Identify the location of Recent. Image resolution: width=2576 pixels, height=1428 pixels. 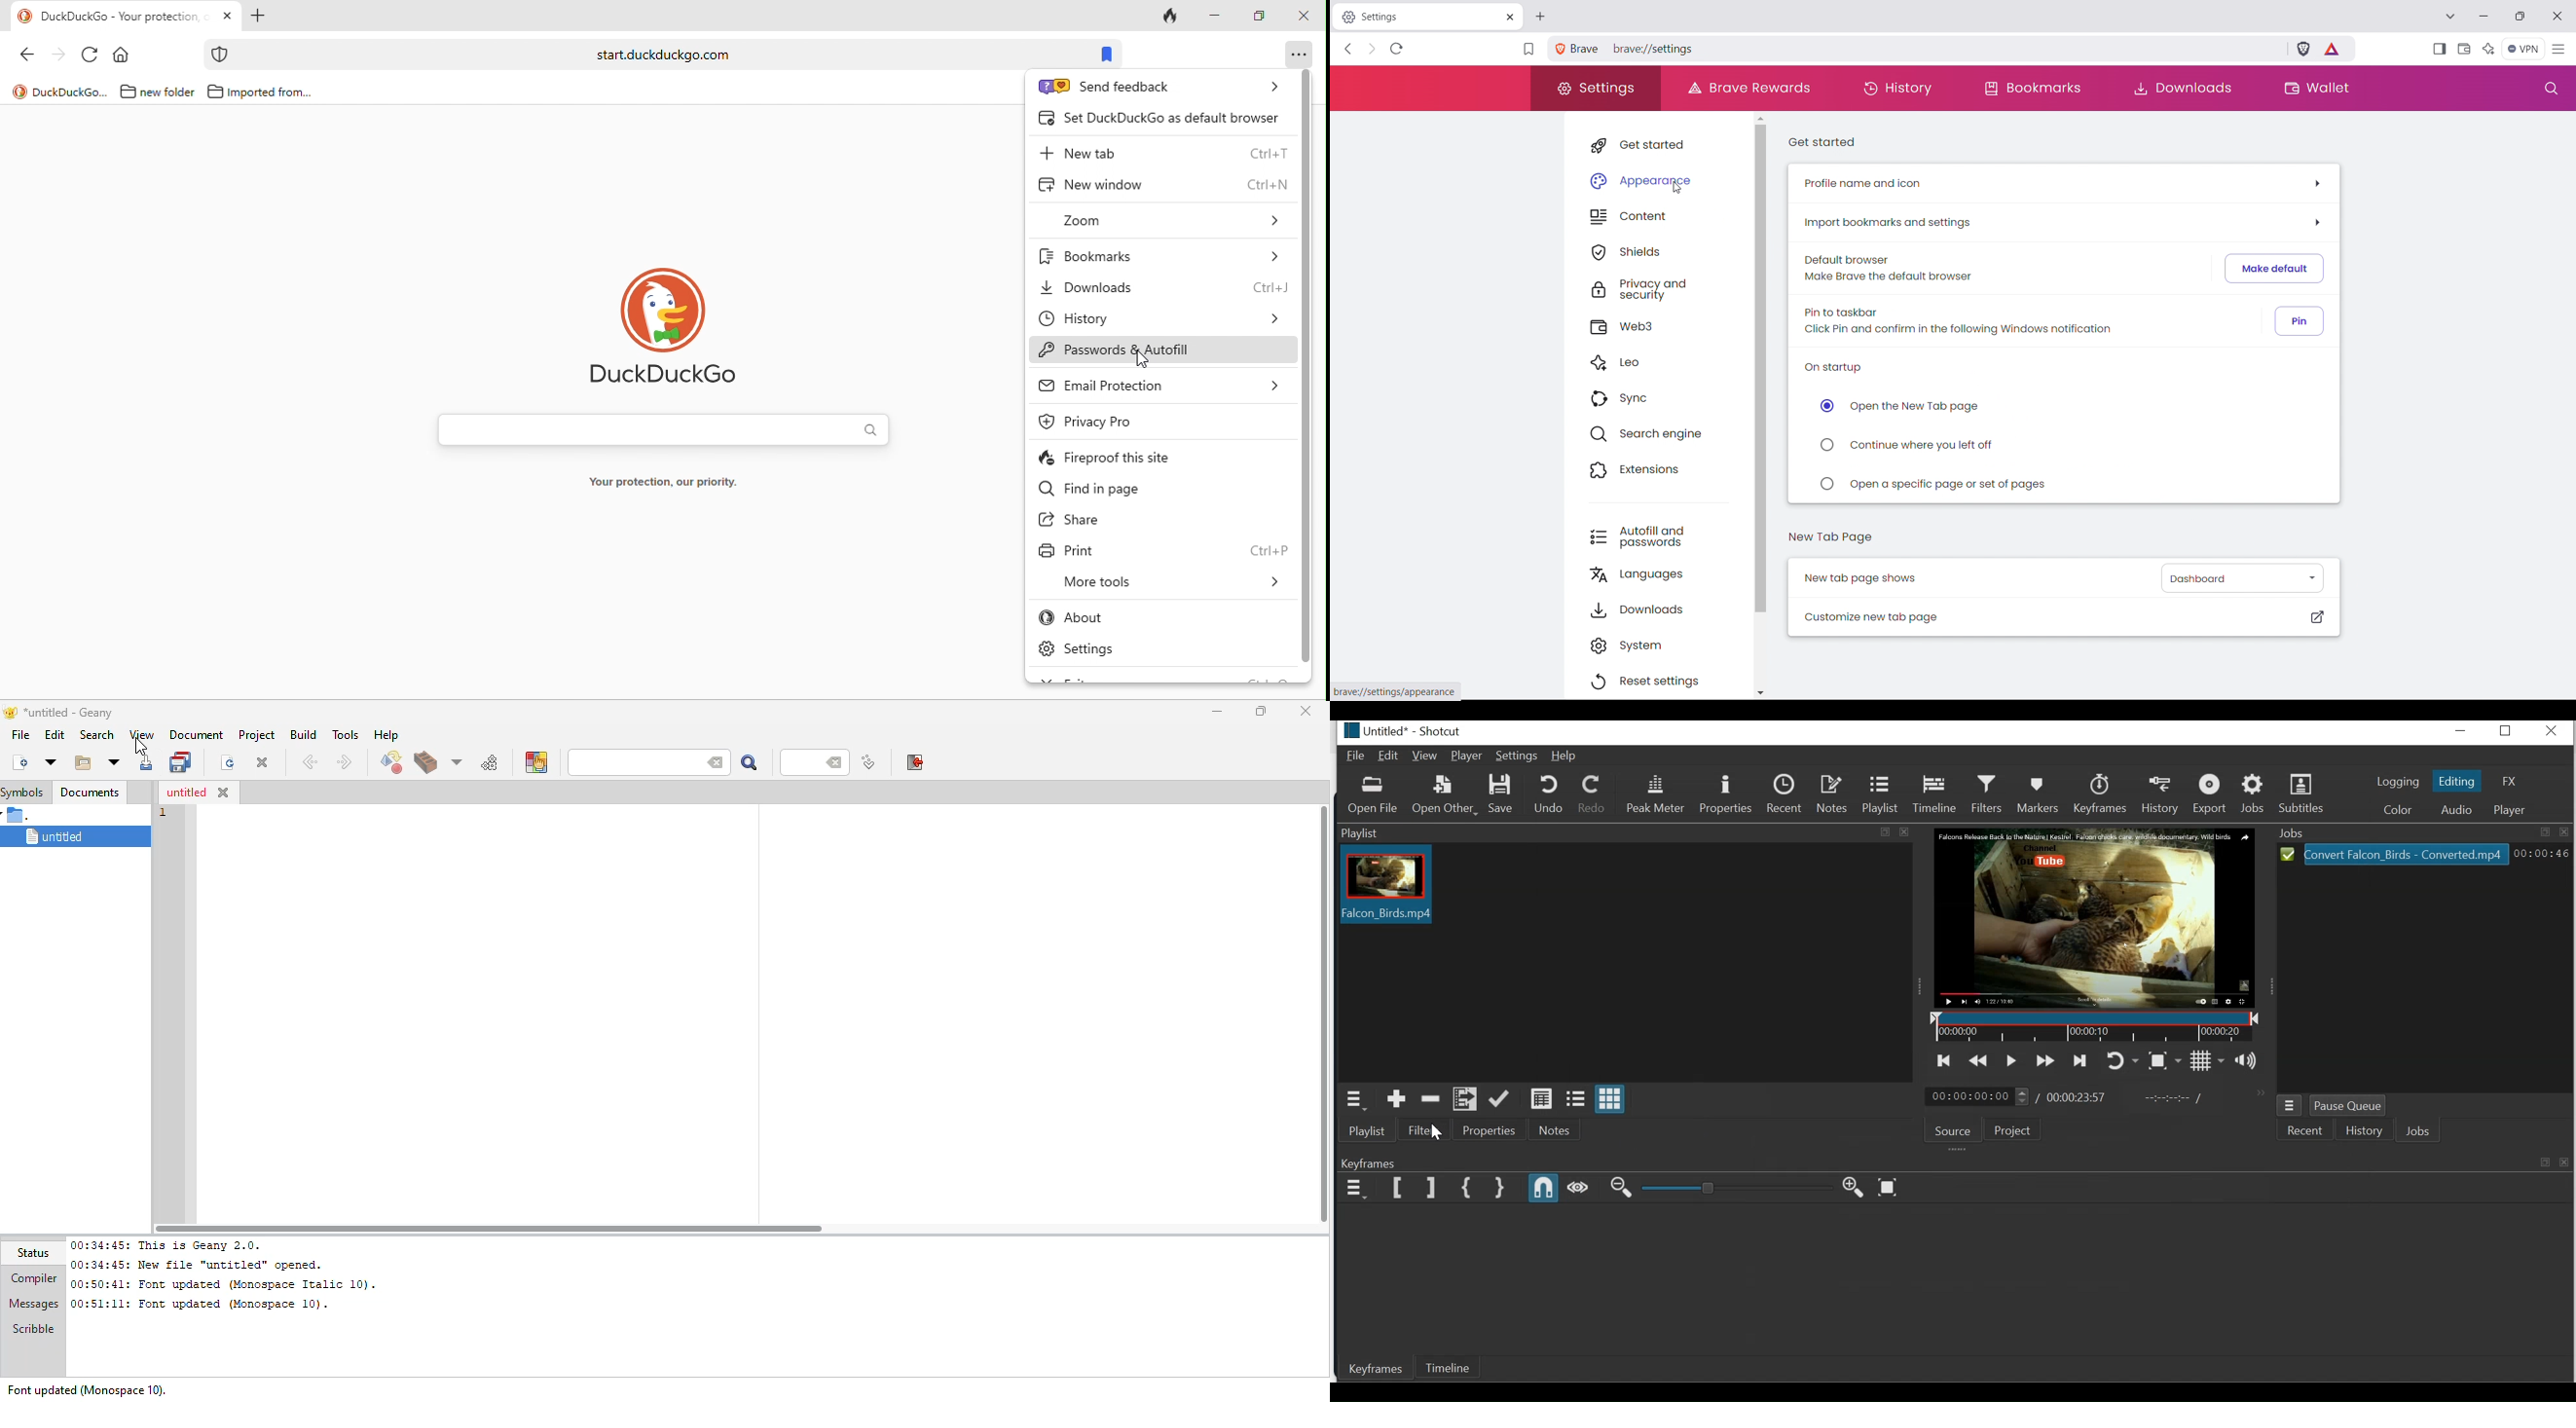
(2308, 1129).